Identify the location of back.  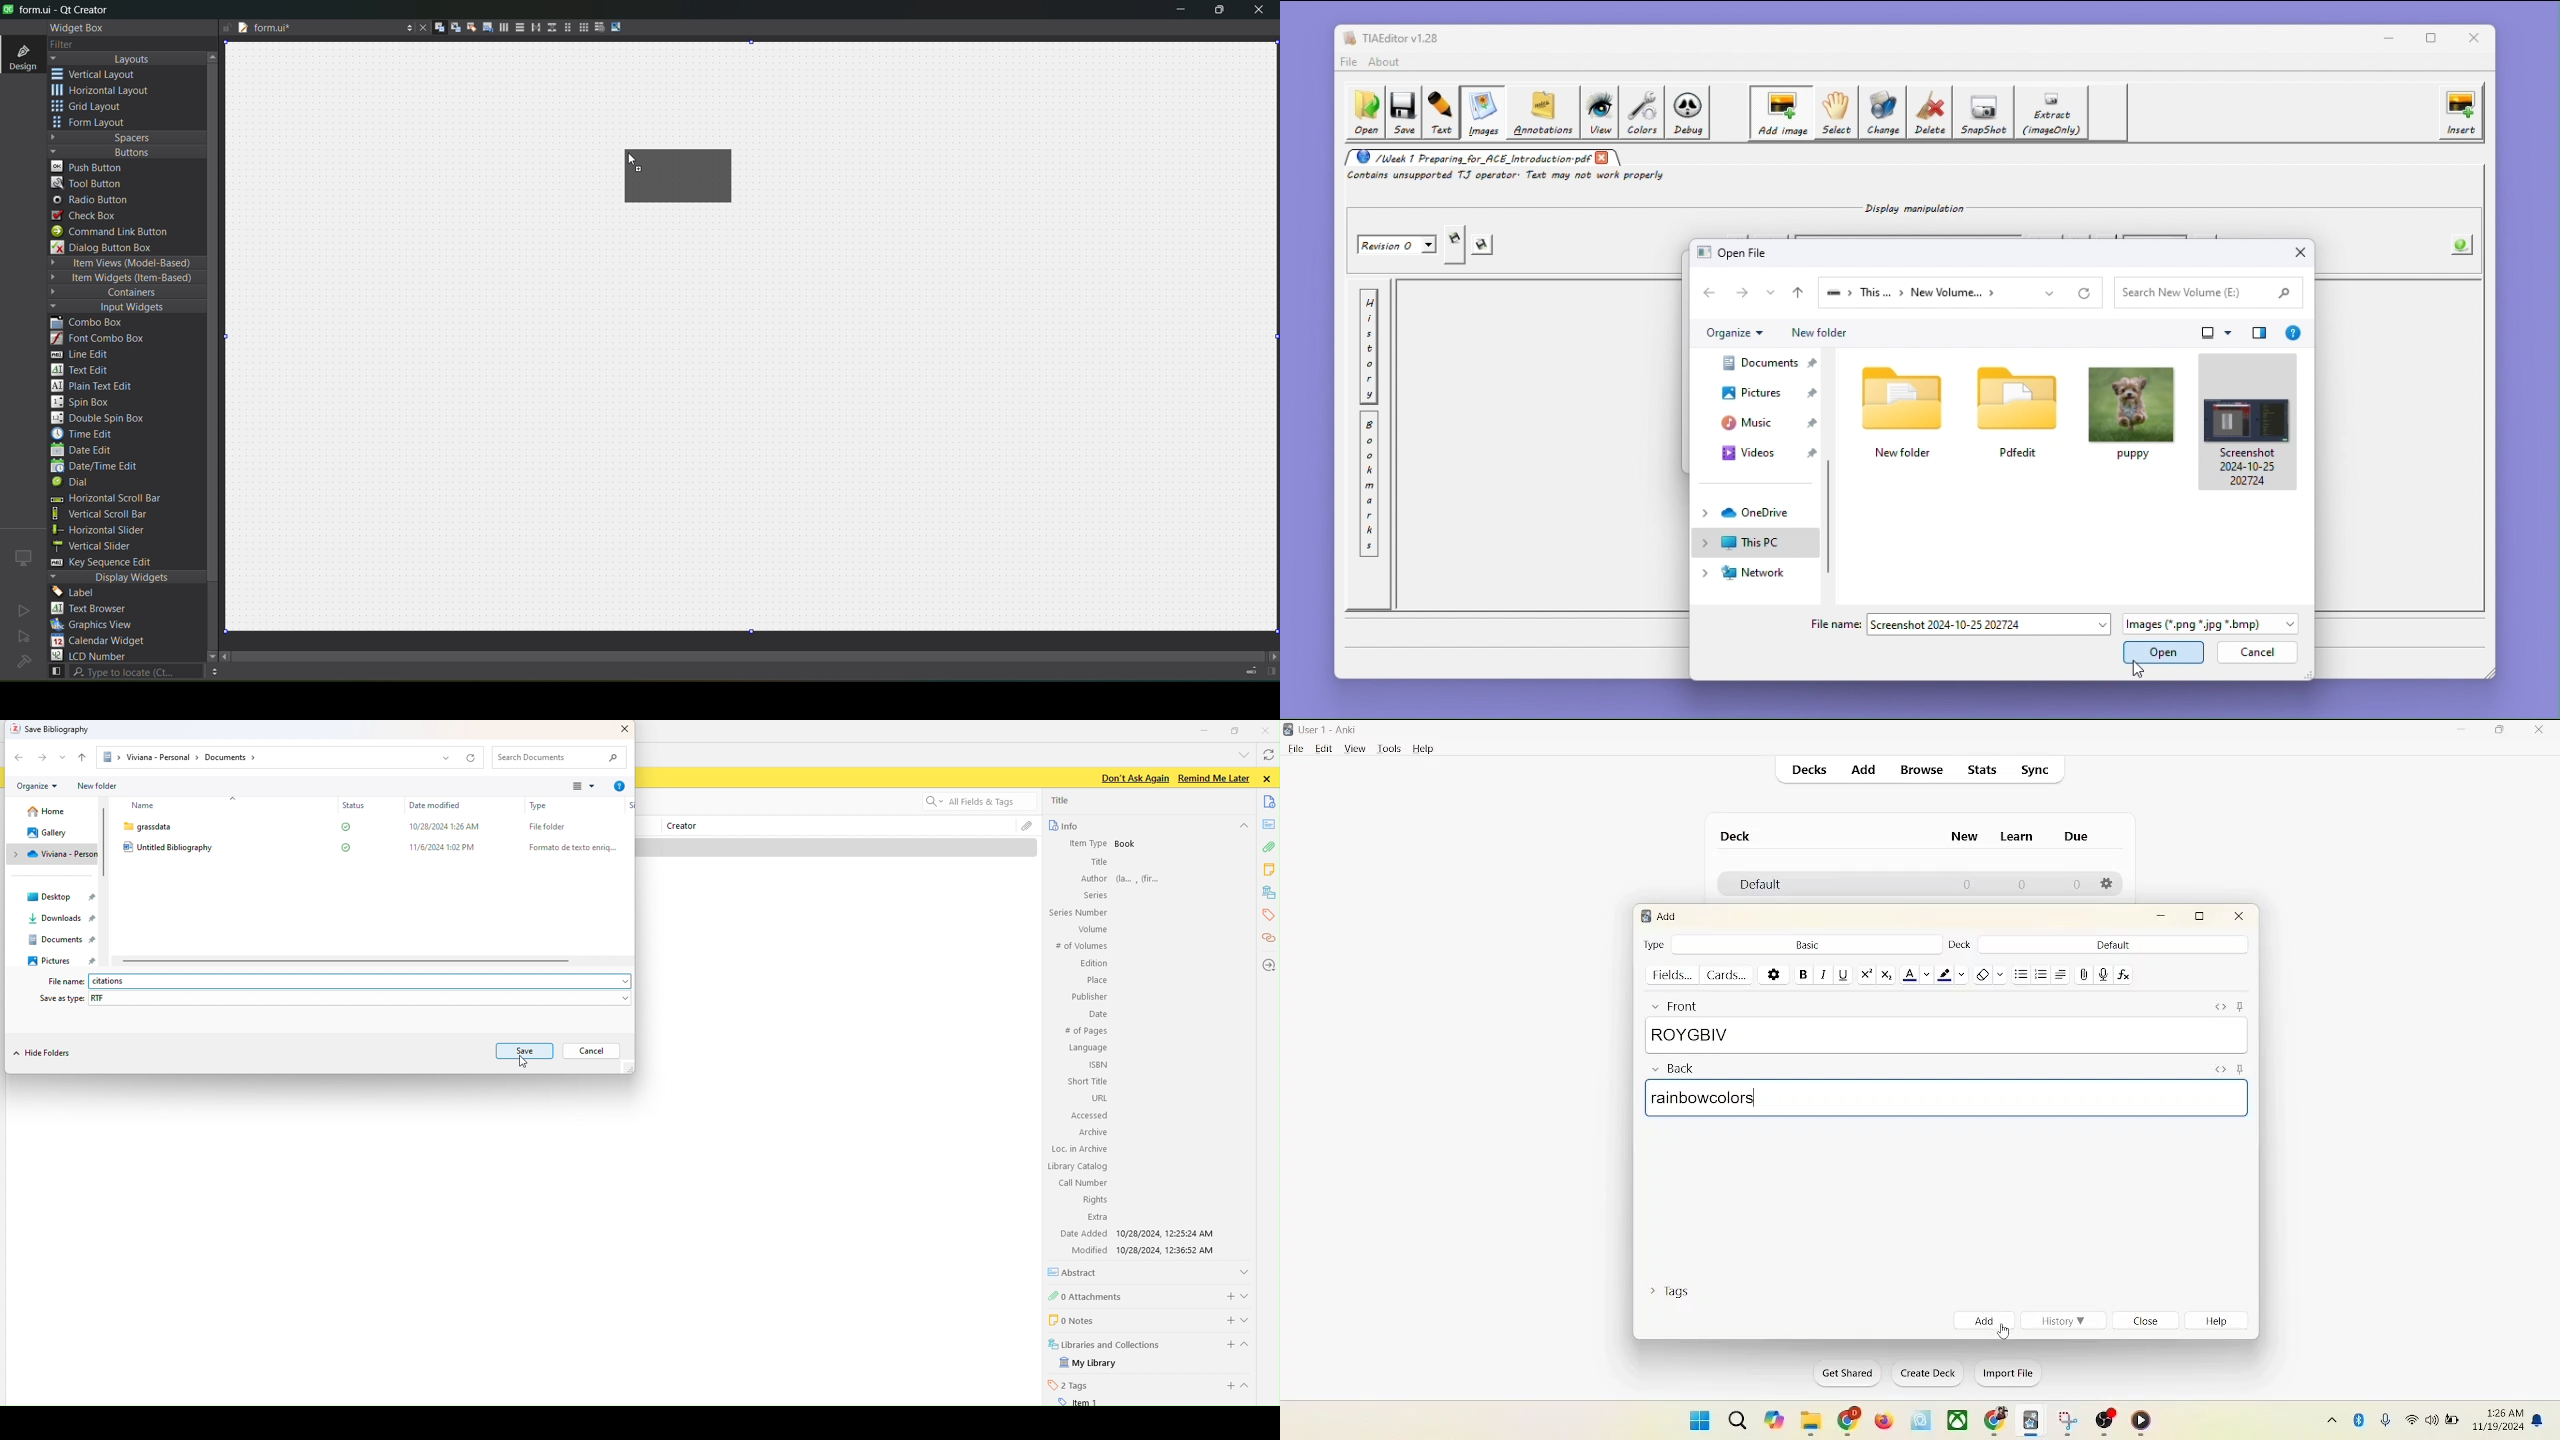
(1672, 1070).